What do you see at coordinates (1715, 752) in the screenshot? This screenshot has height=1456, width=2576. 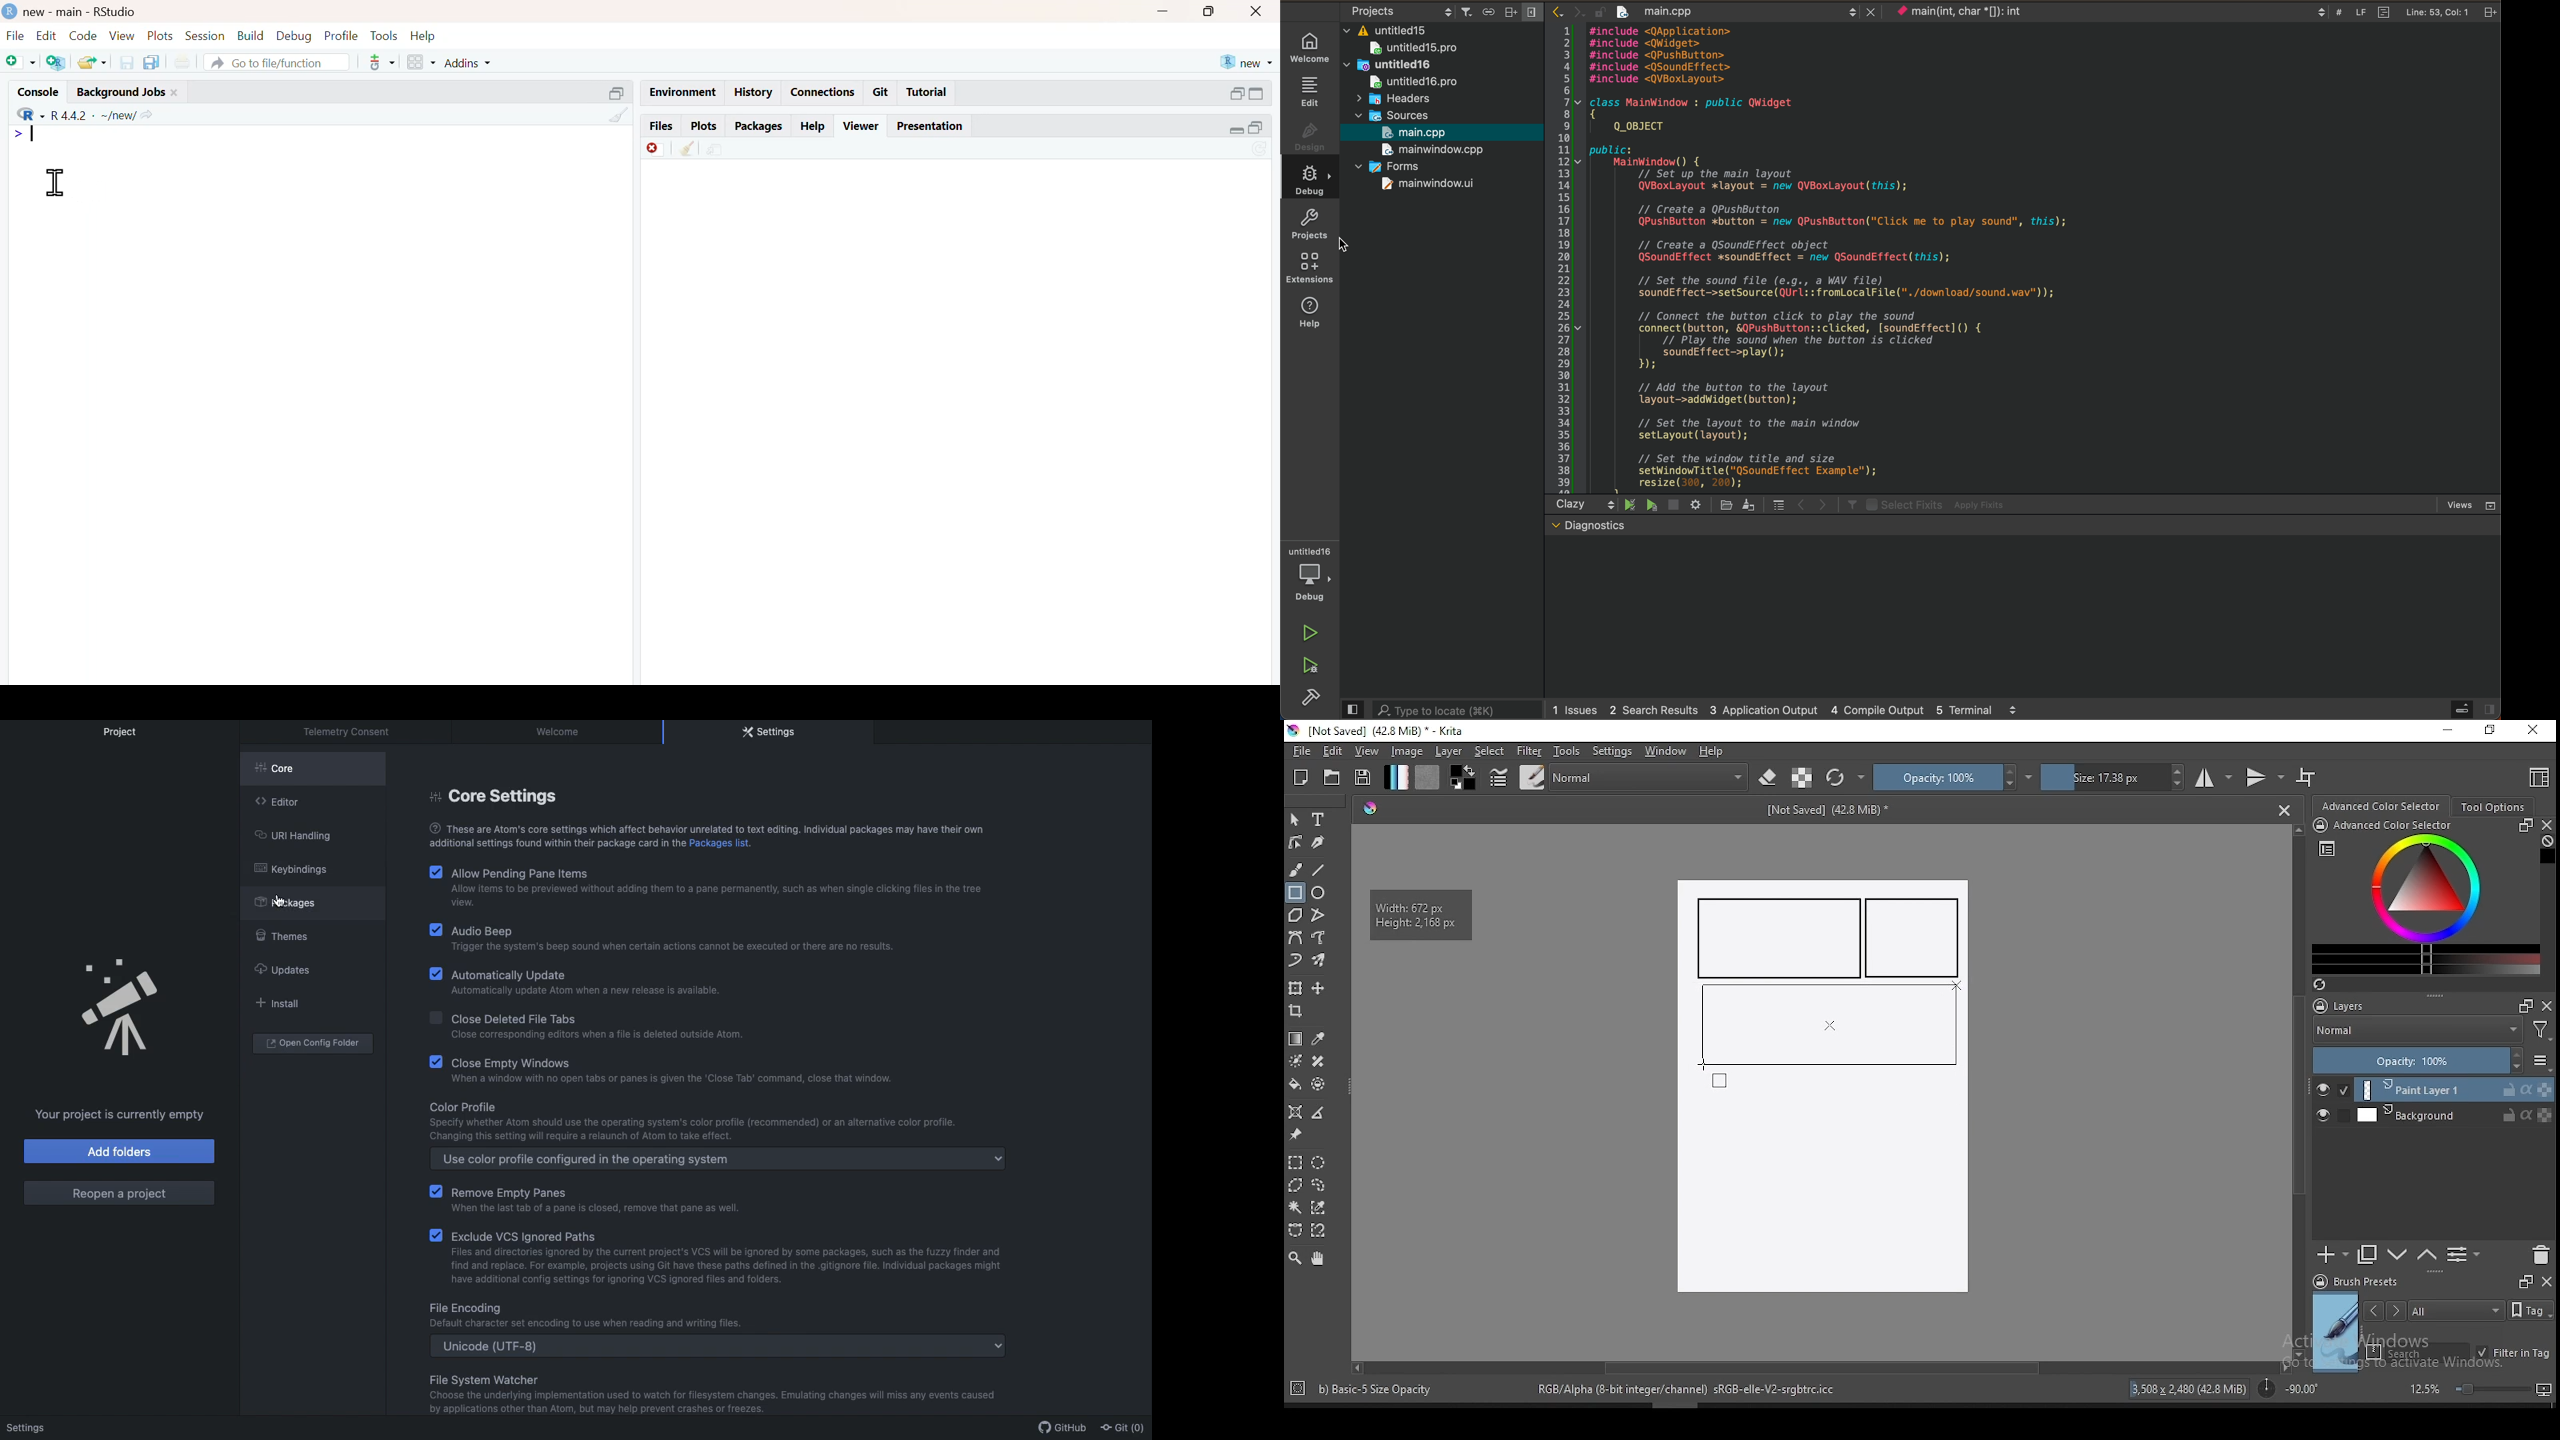 I see `help` at bounding box center [1715, 752].